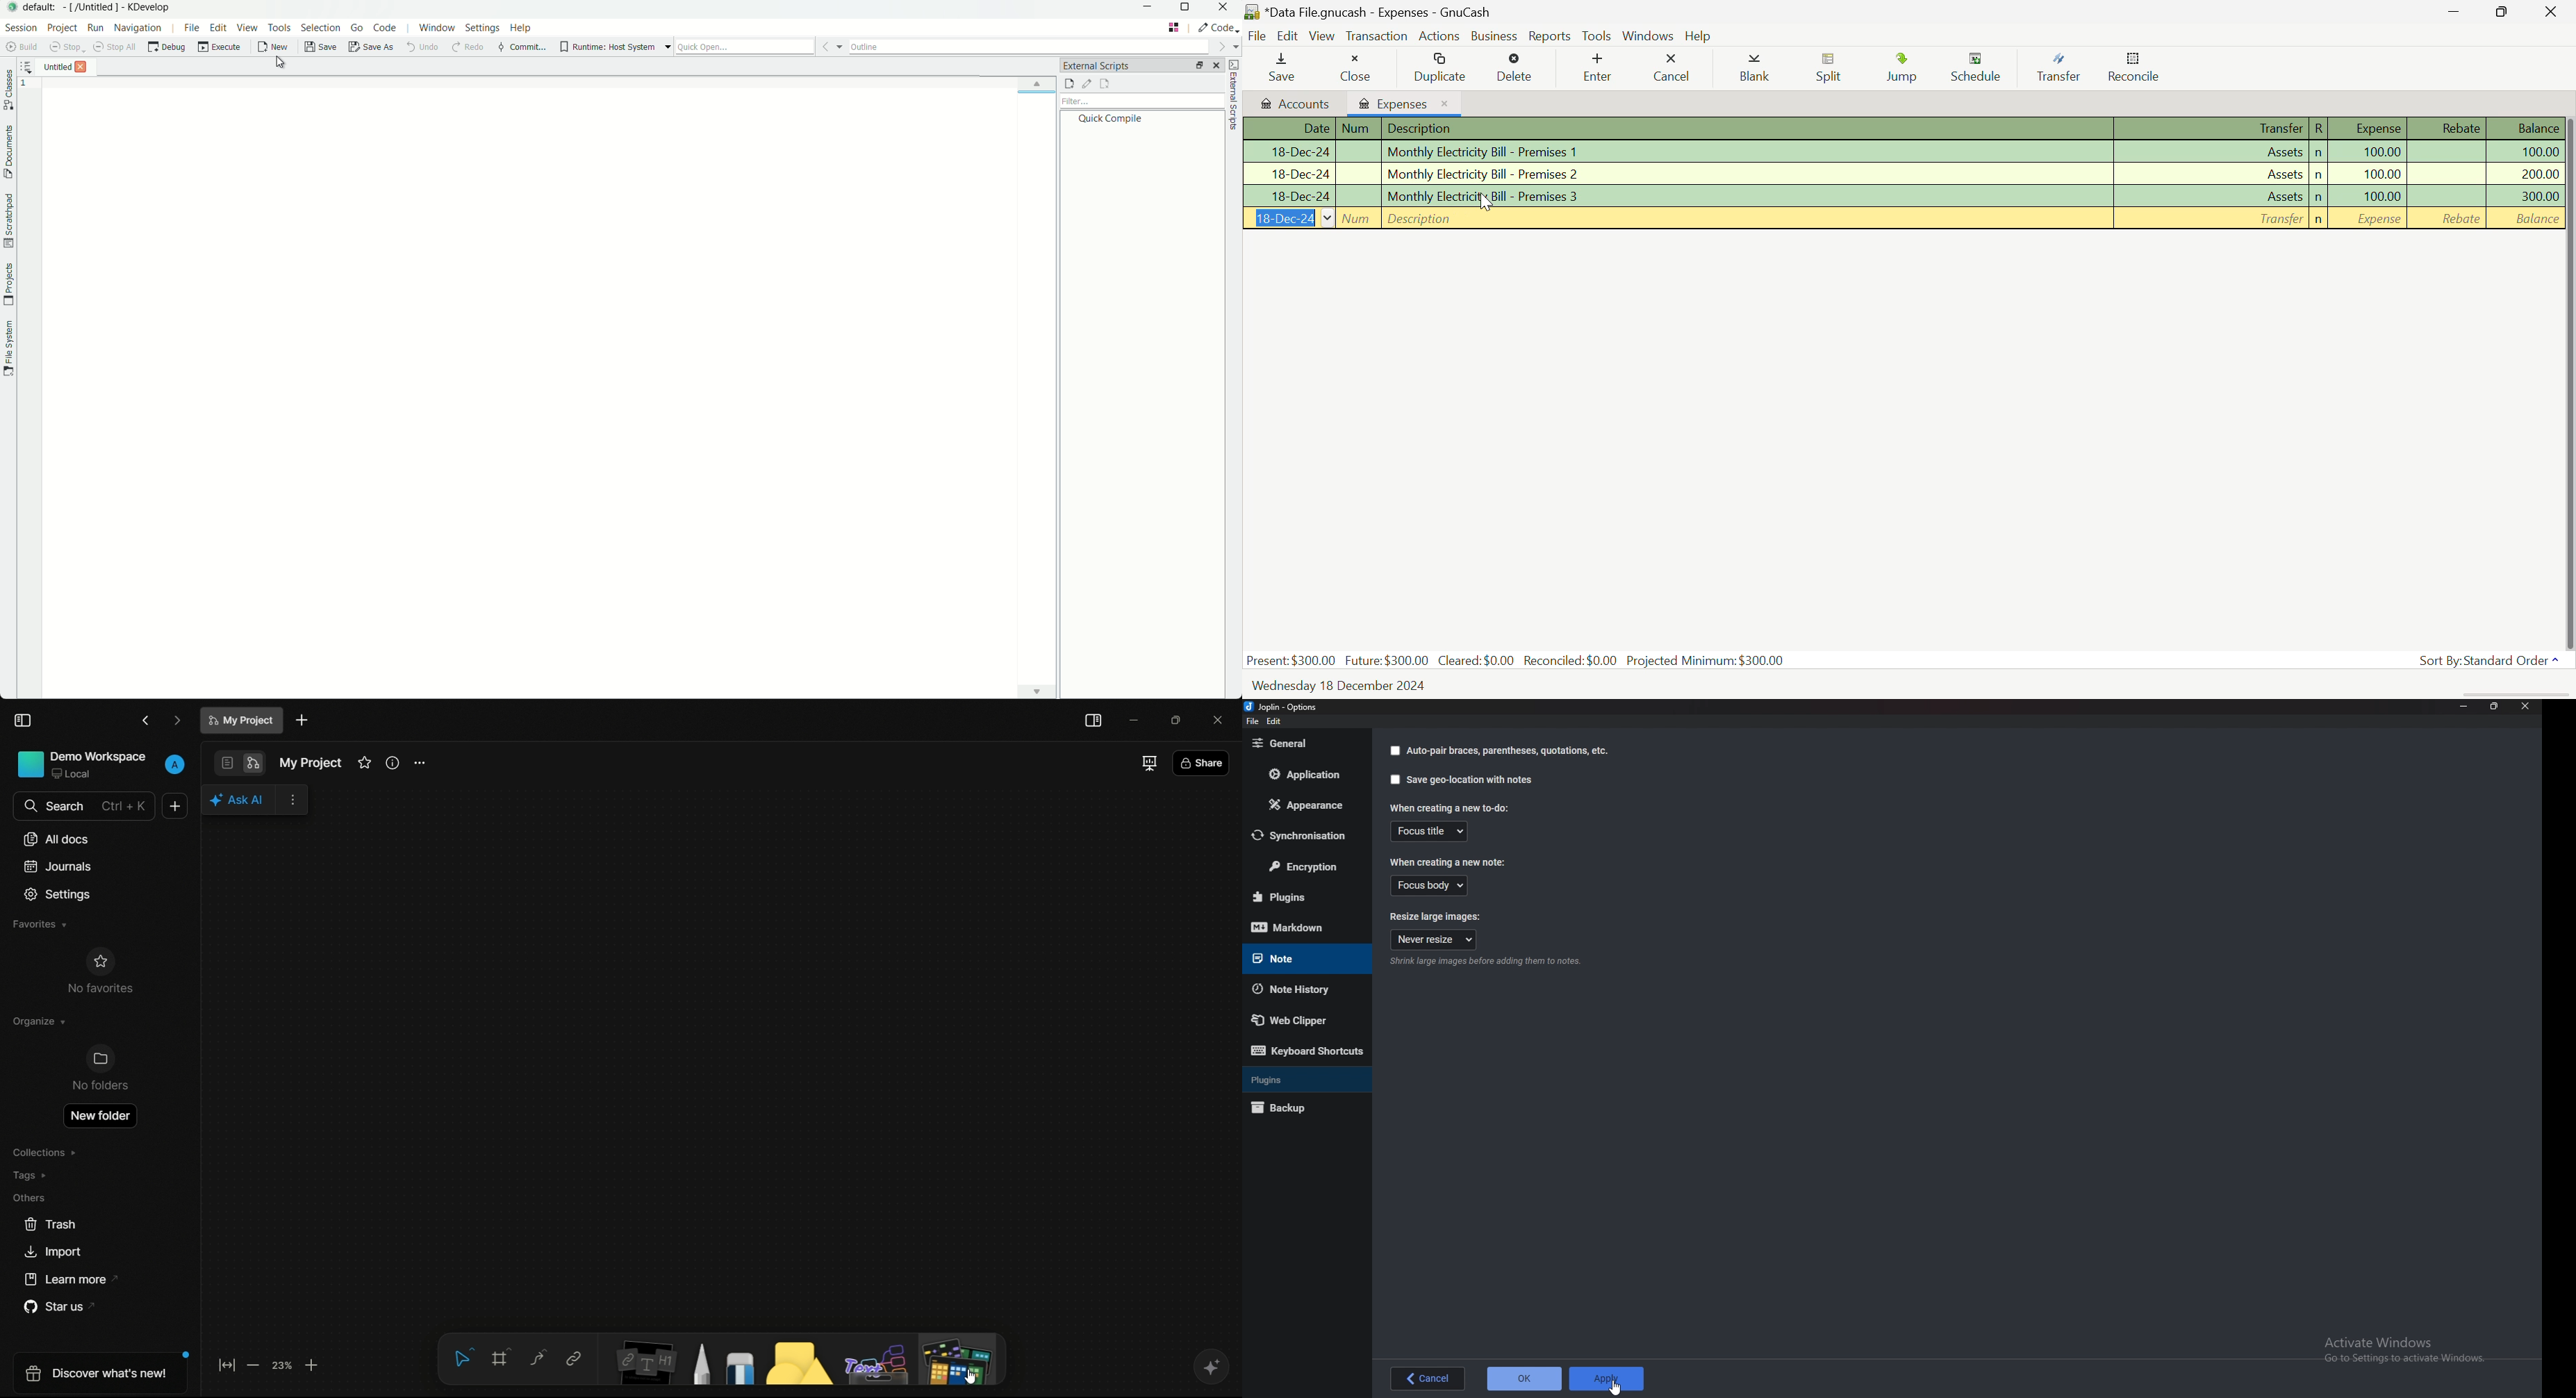  I want to click on Resize, so click(2492, 707).